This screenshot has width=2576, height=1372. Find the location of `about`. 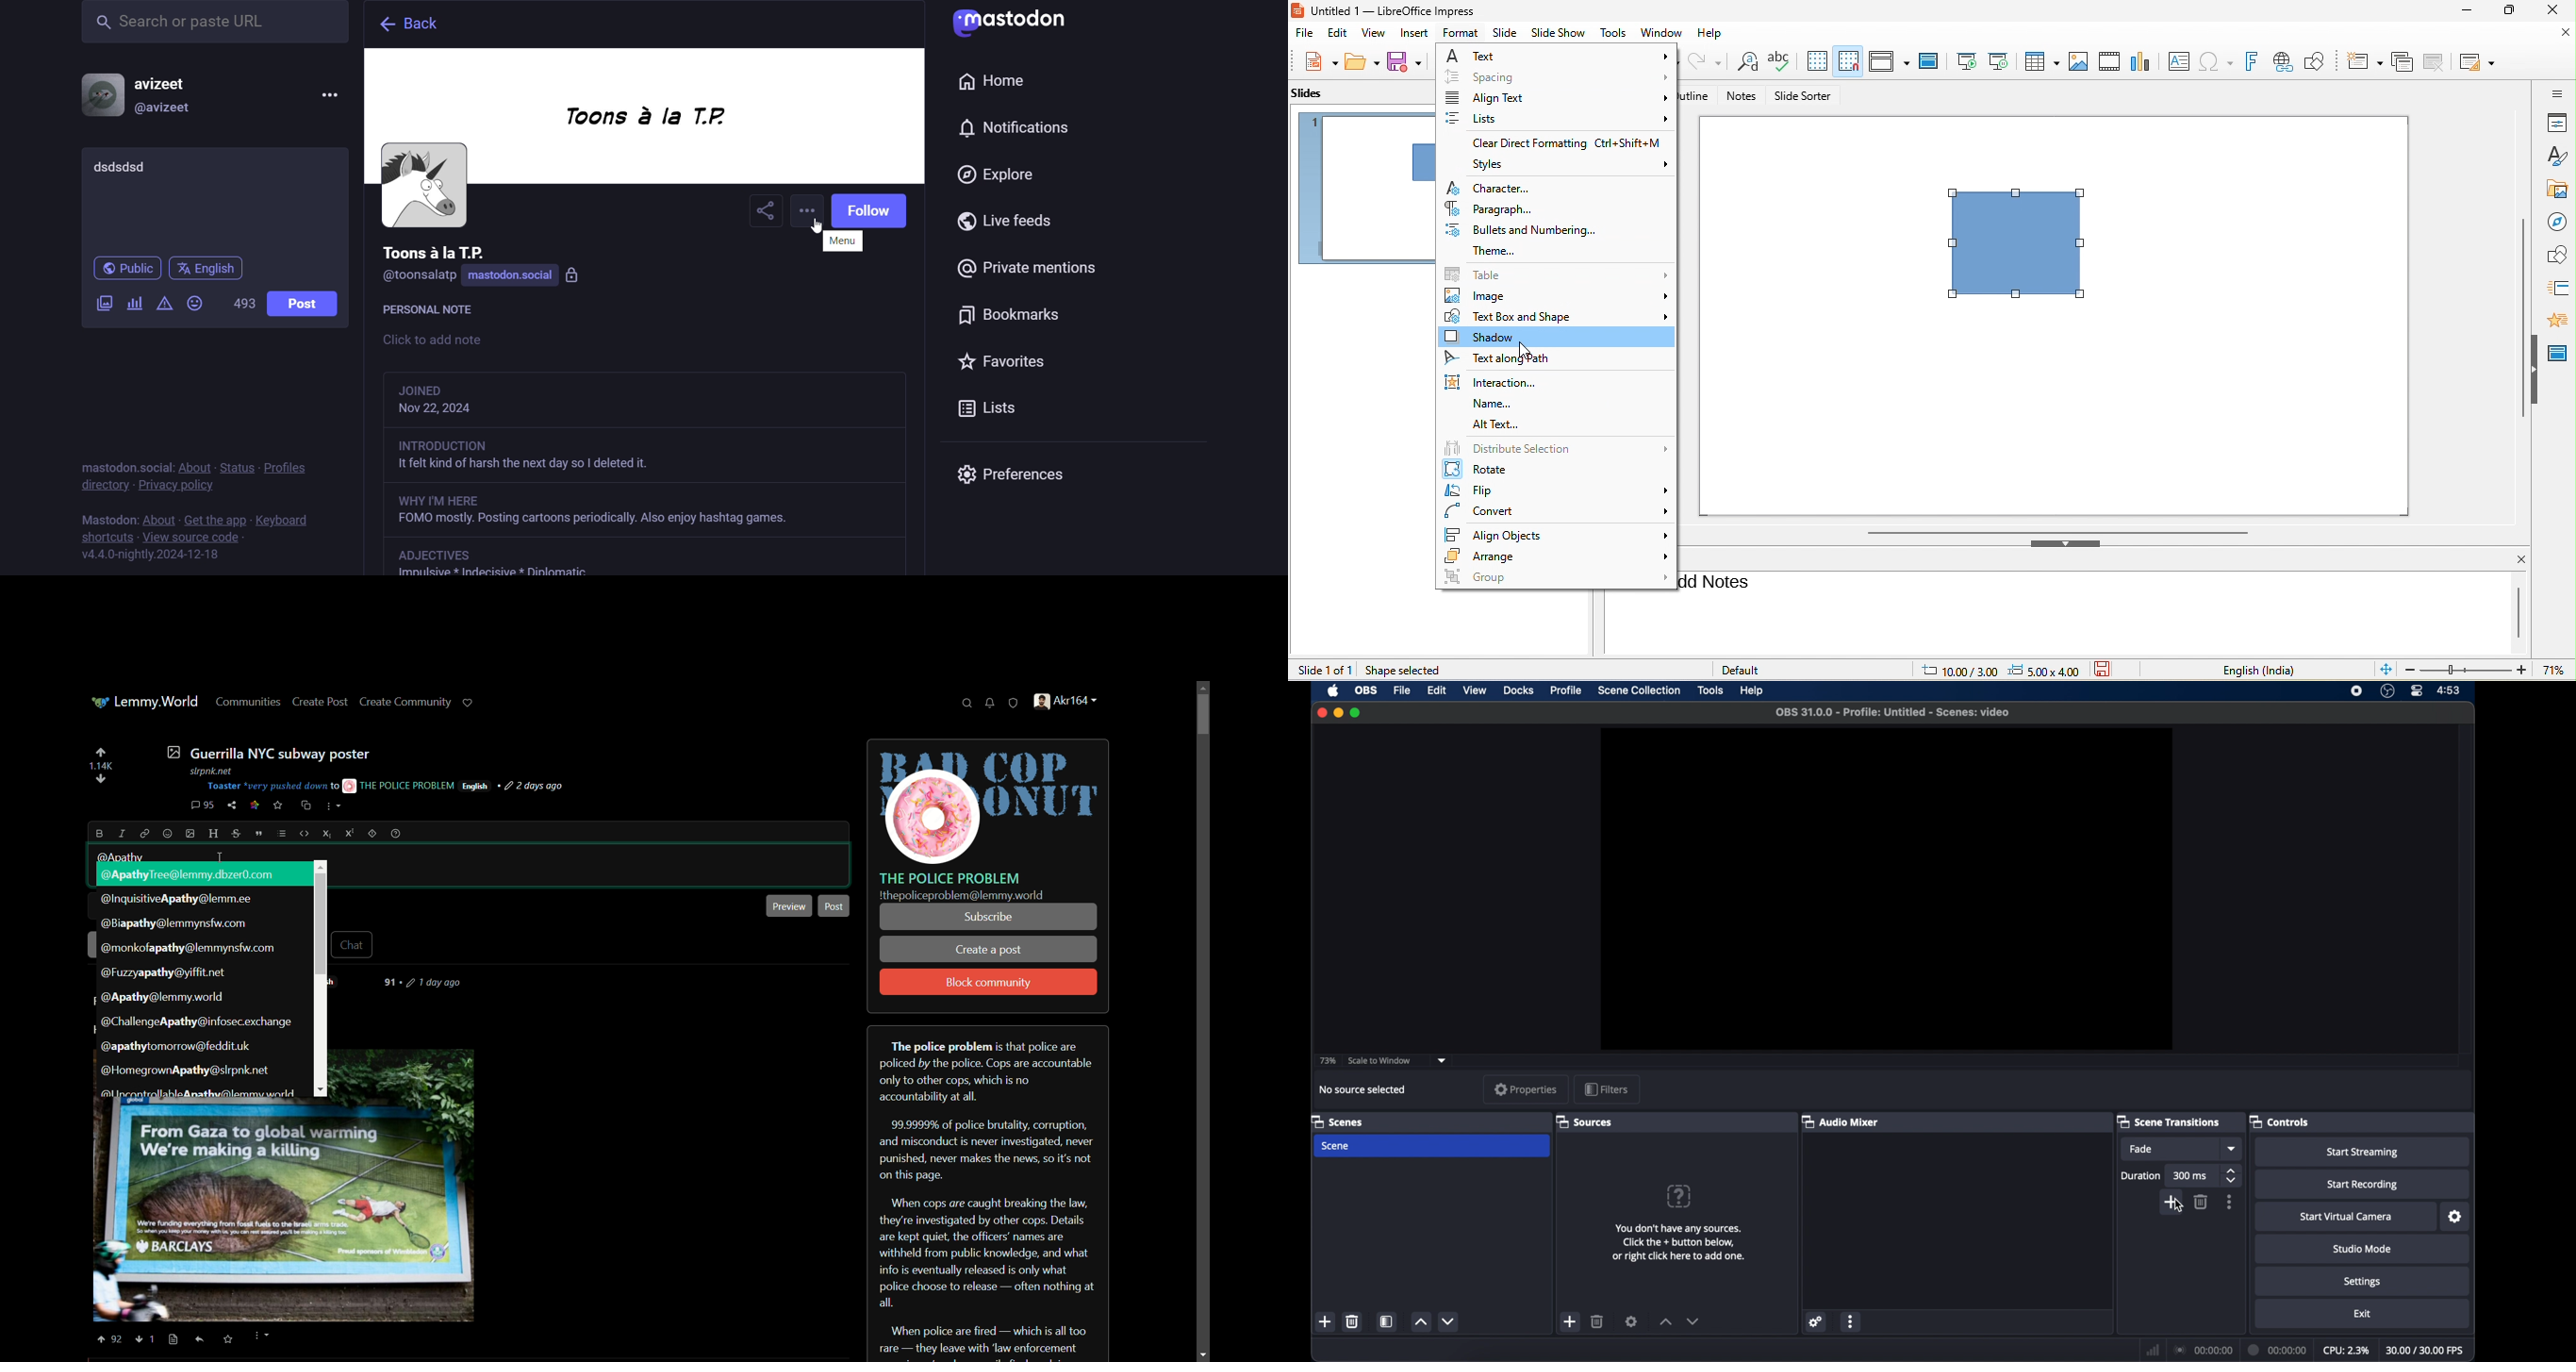

about is located at coordinates (157, 515).